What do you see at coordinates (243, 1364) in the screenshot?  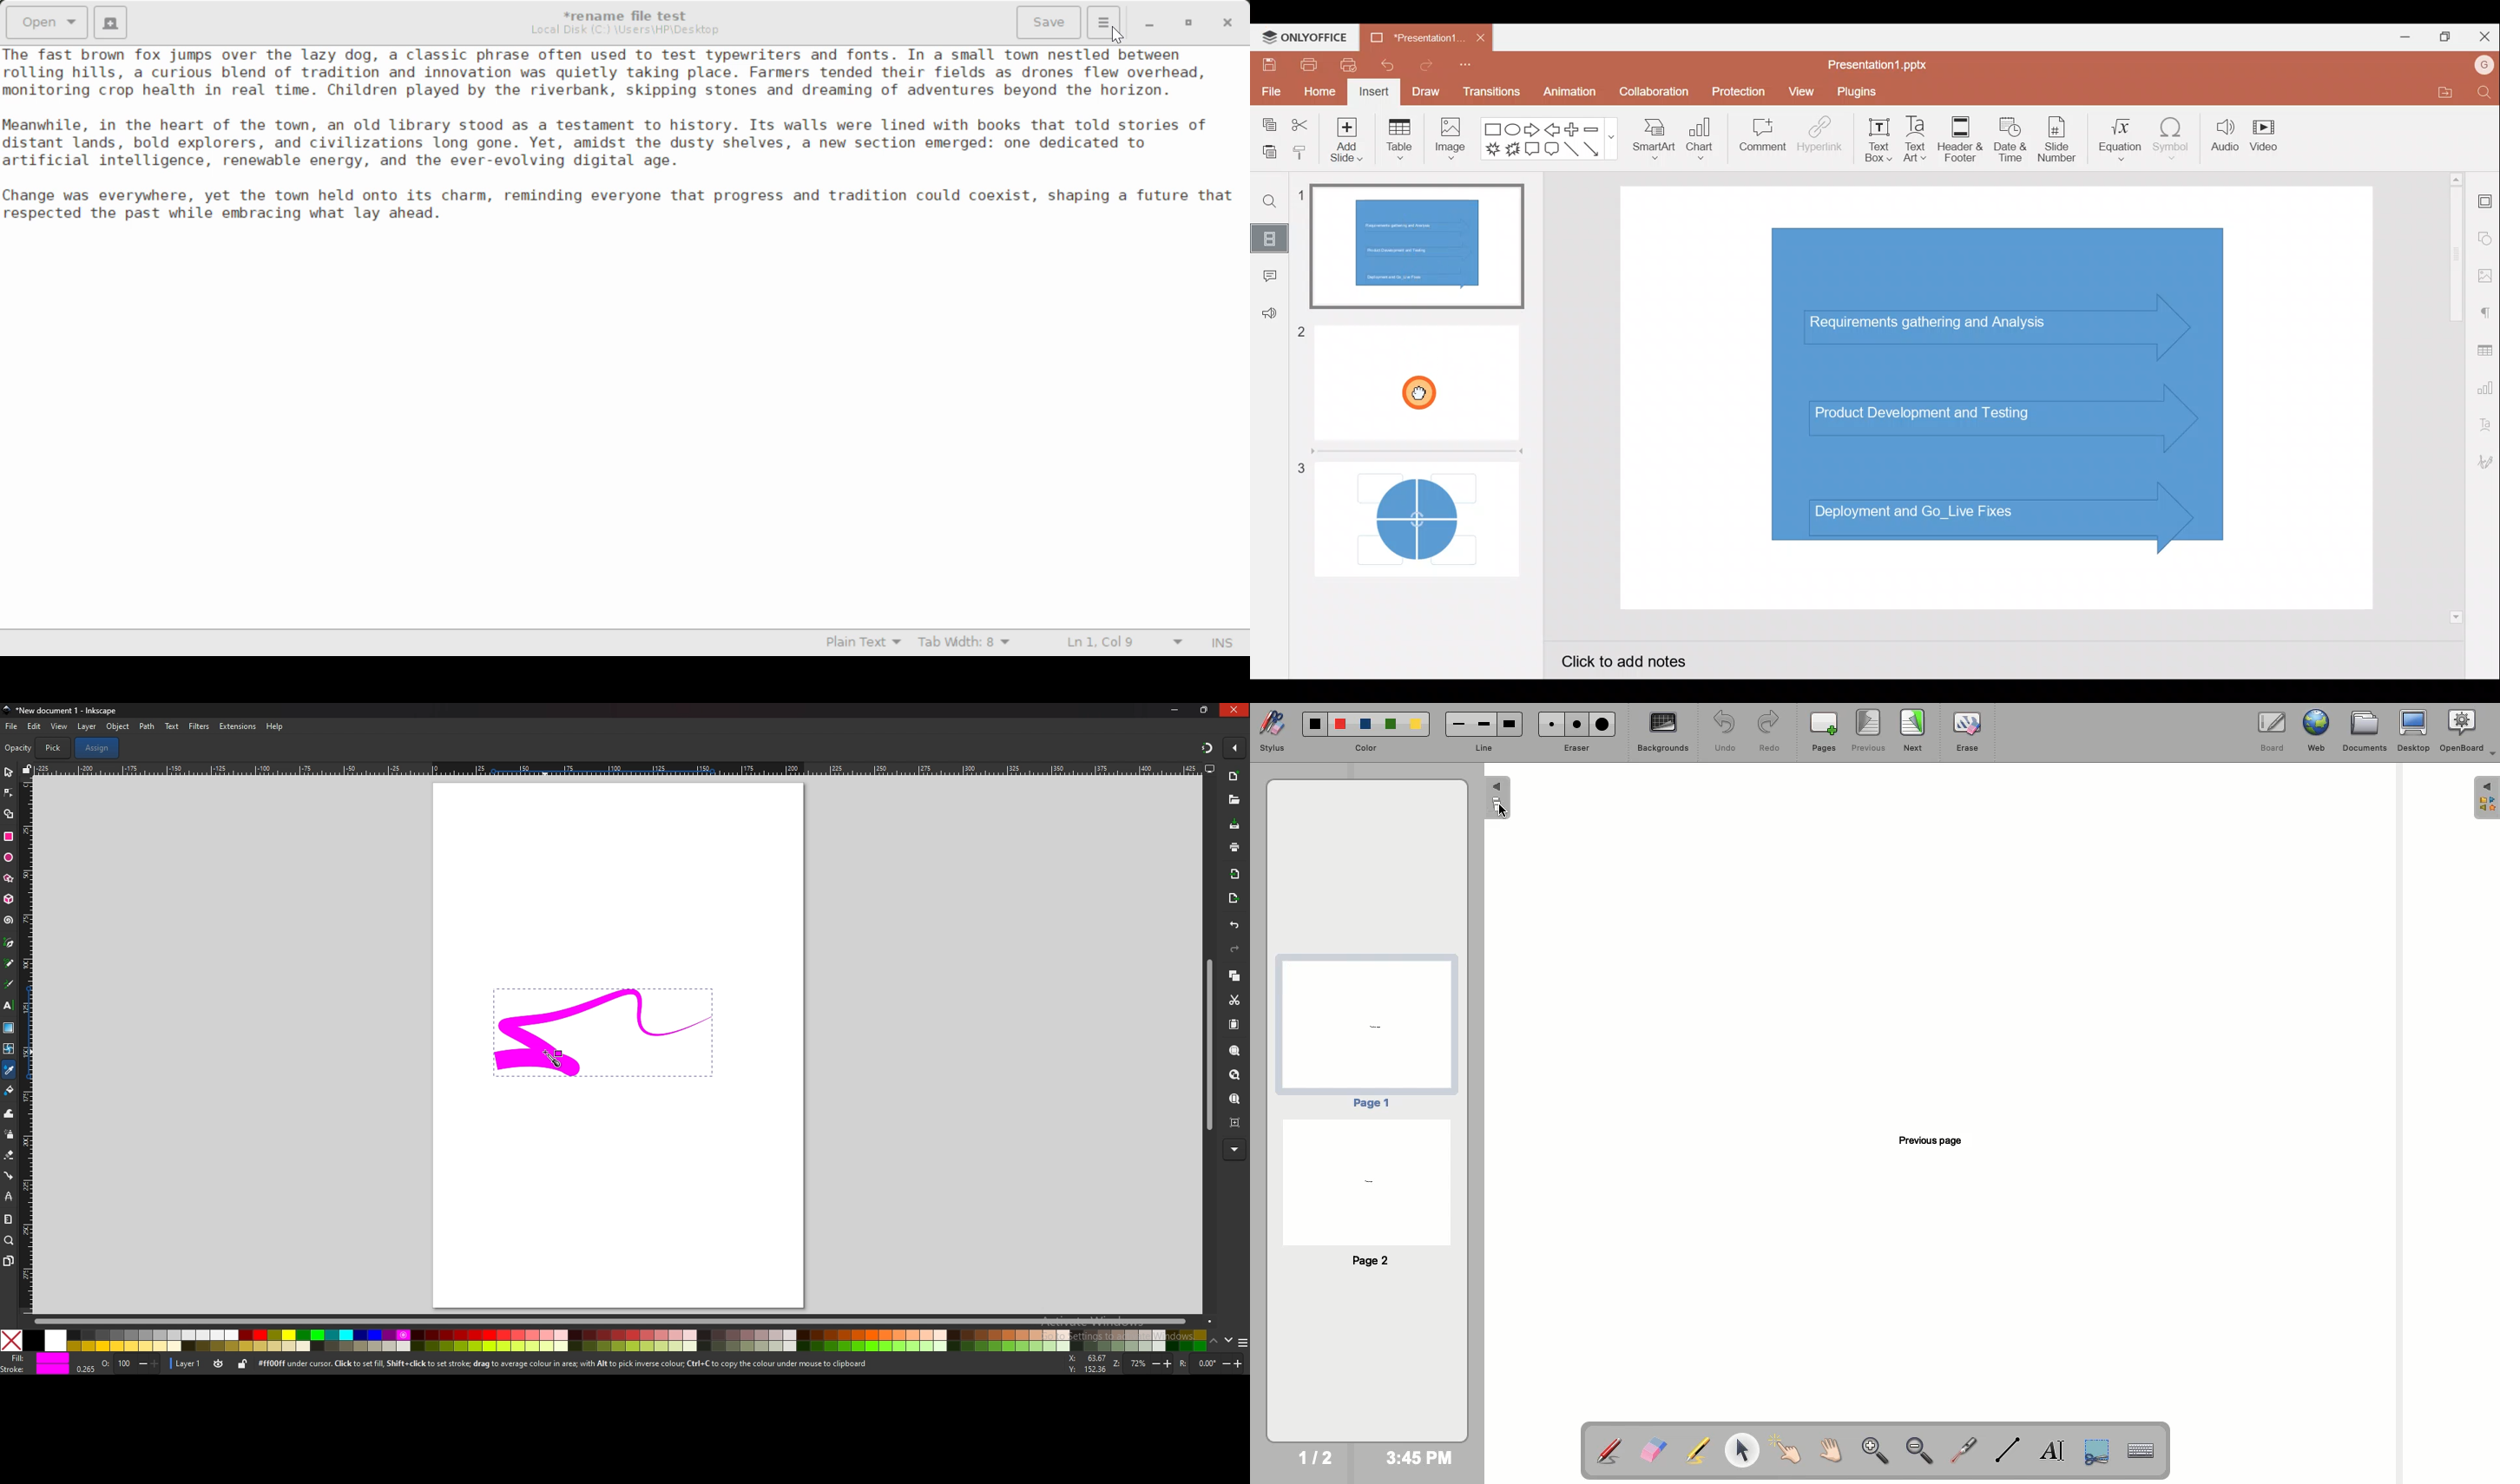 I see `lock` at bounding box center [243, 1364].